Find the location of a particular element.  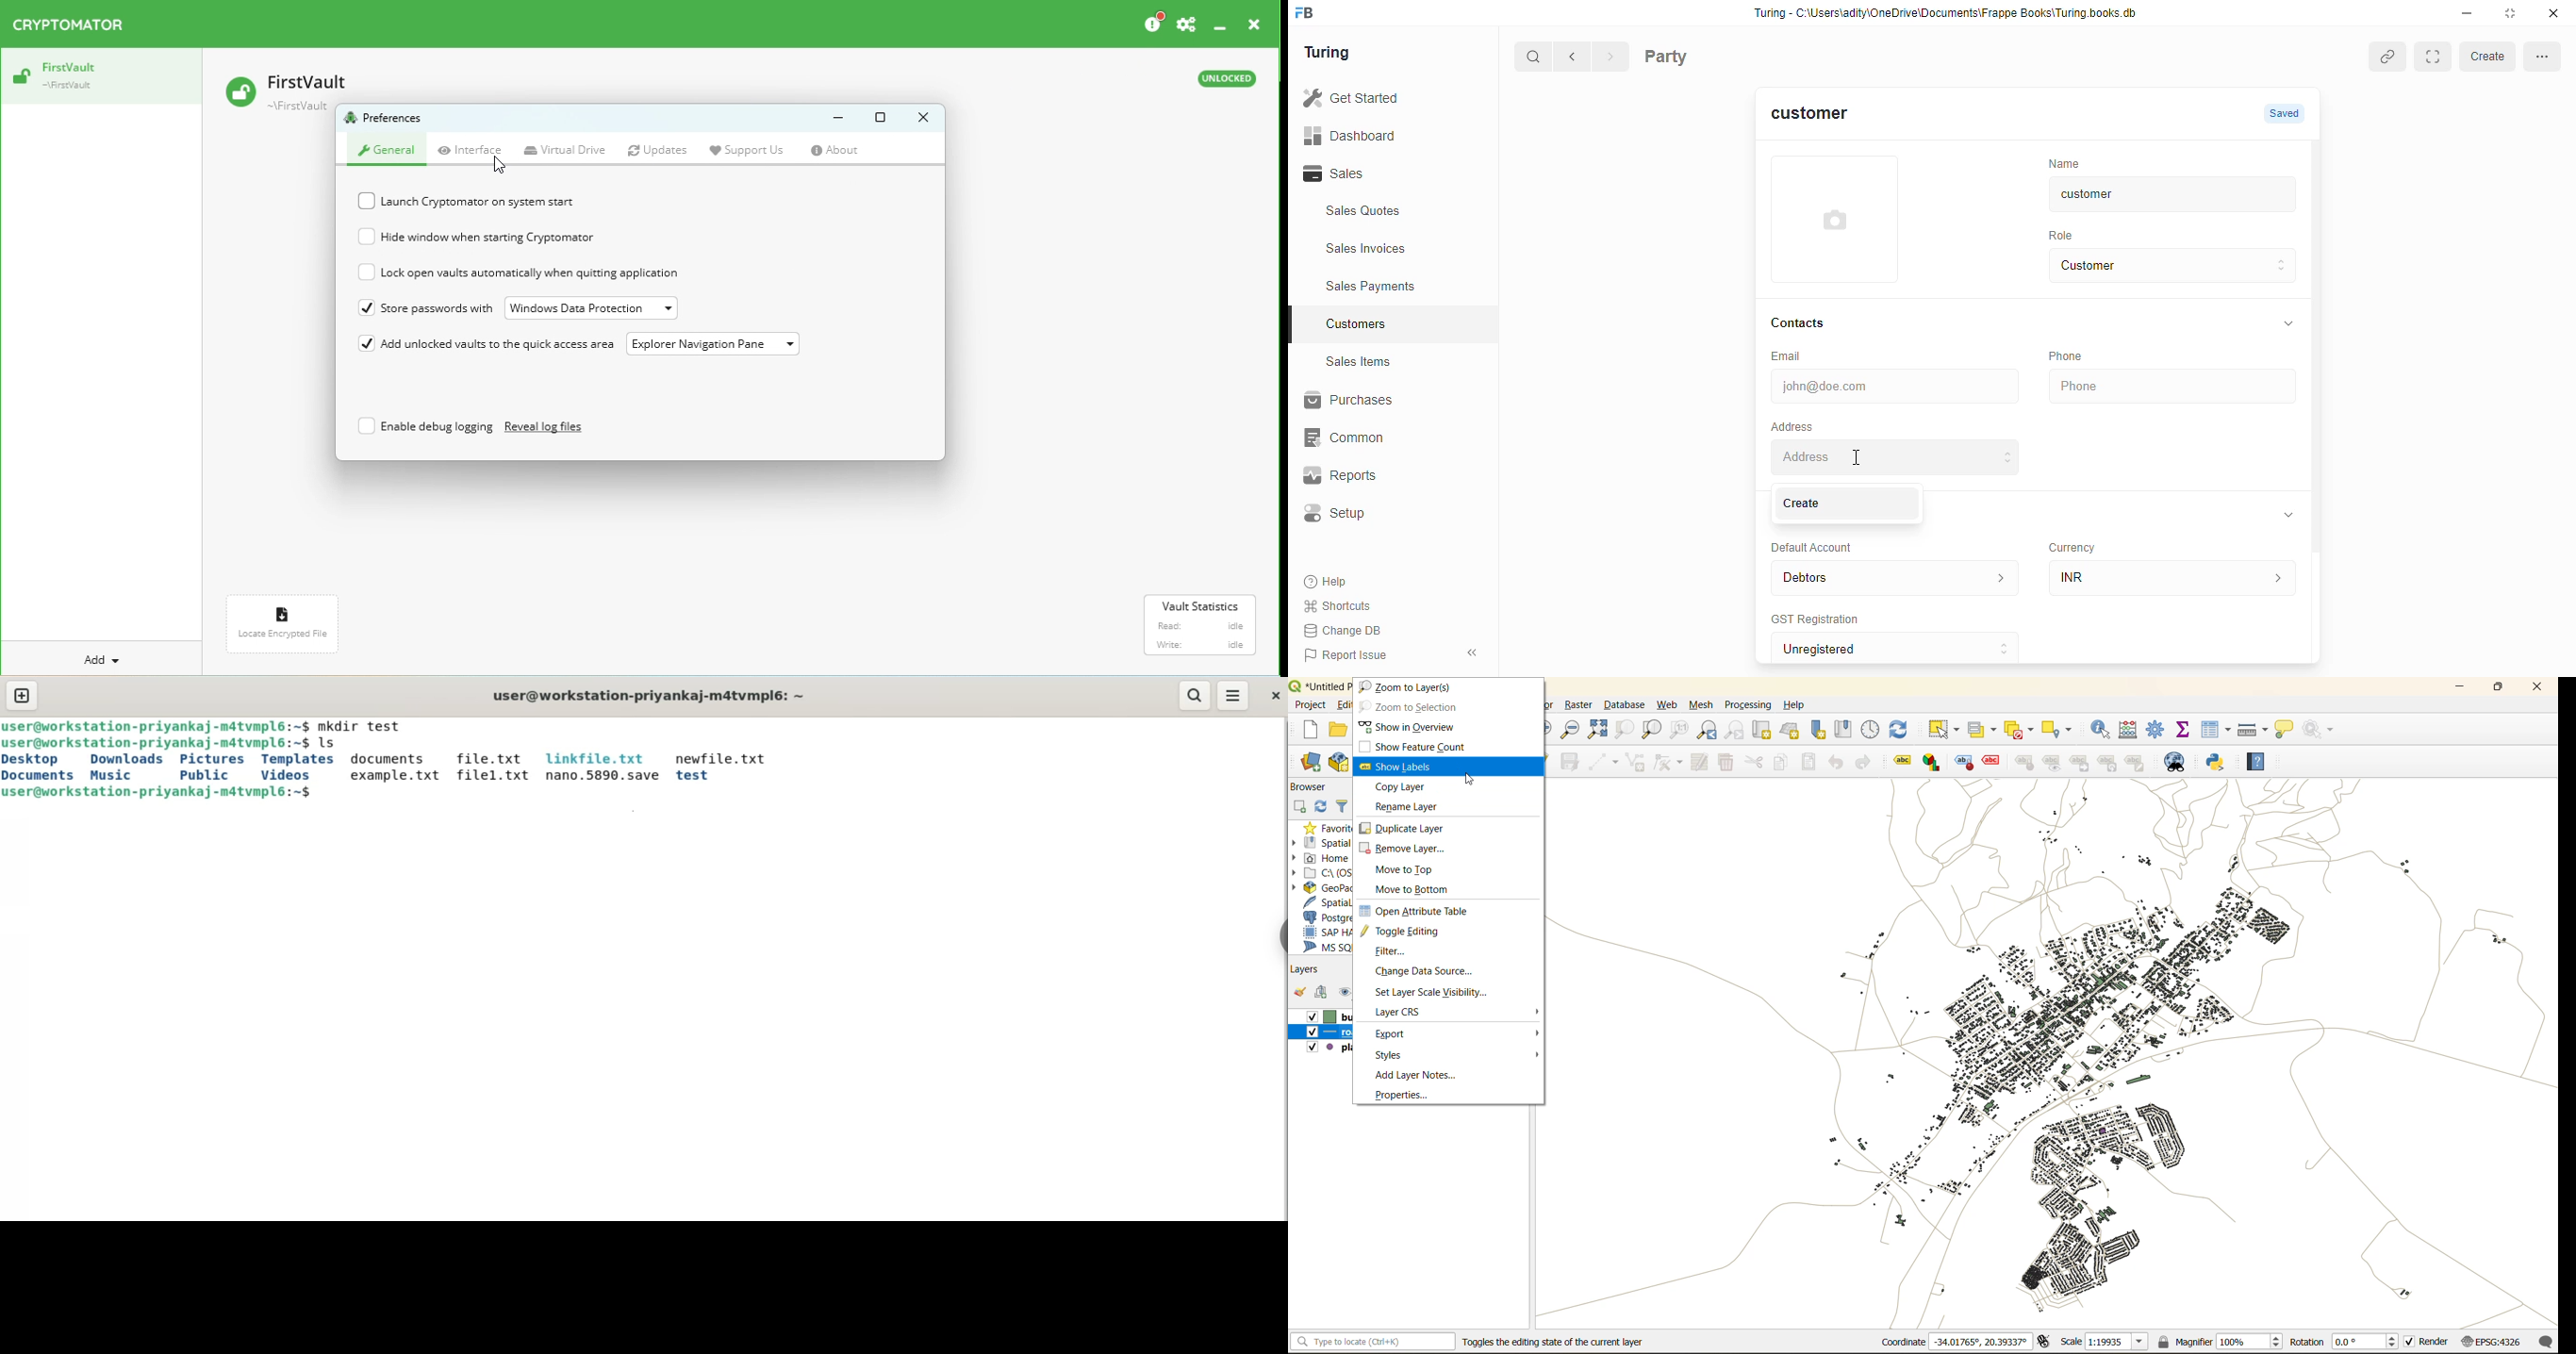

‘GST Registration is located at coordinates (1813, 619).